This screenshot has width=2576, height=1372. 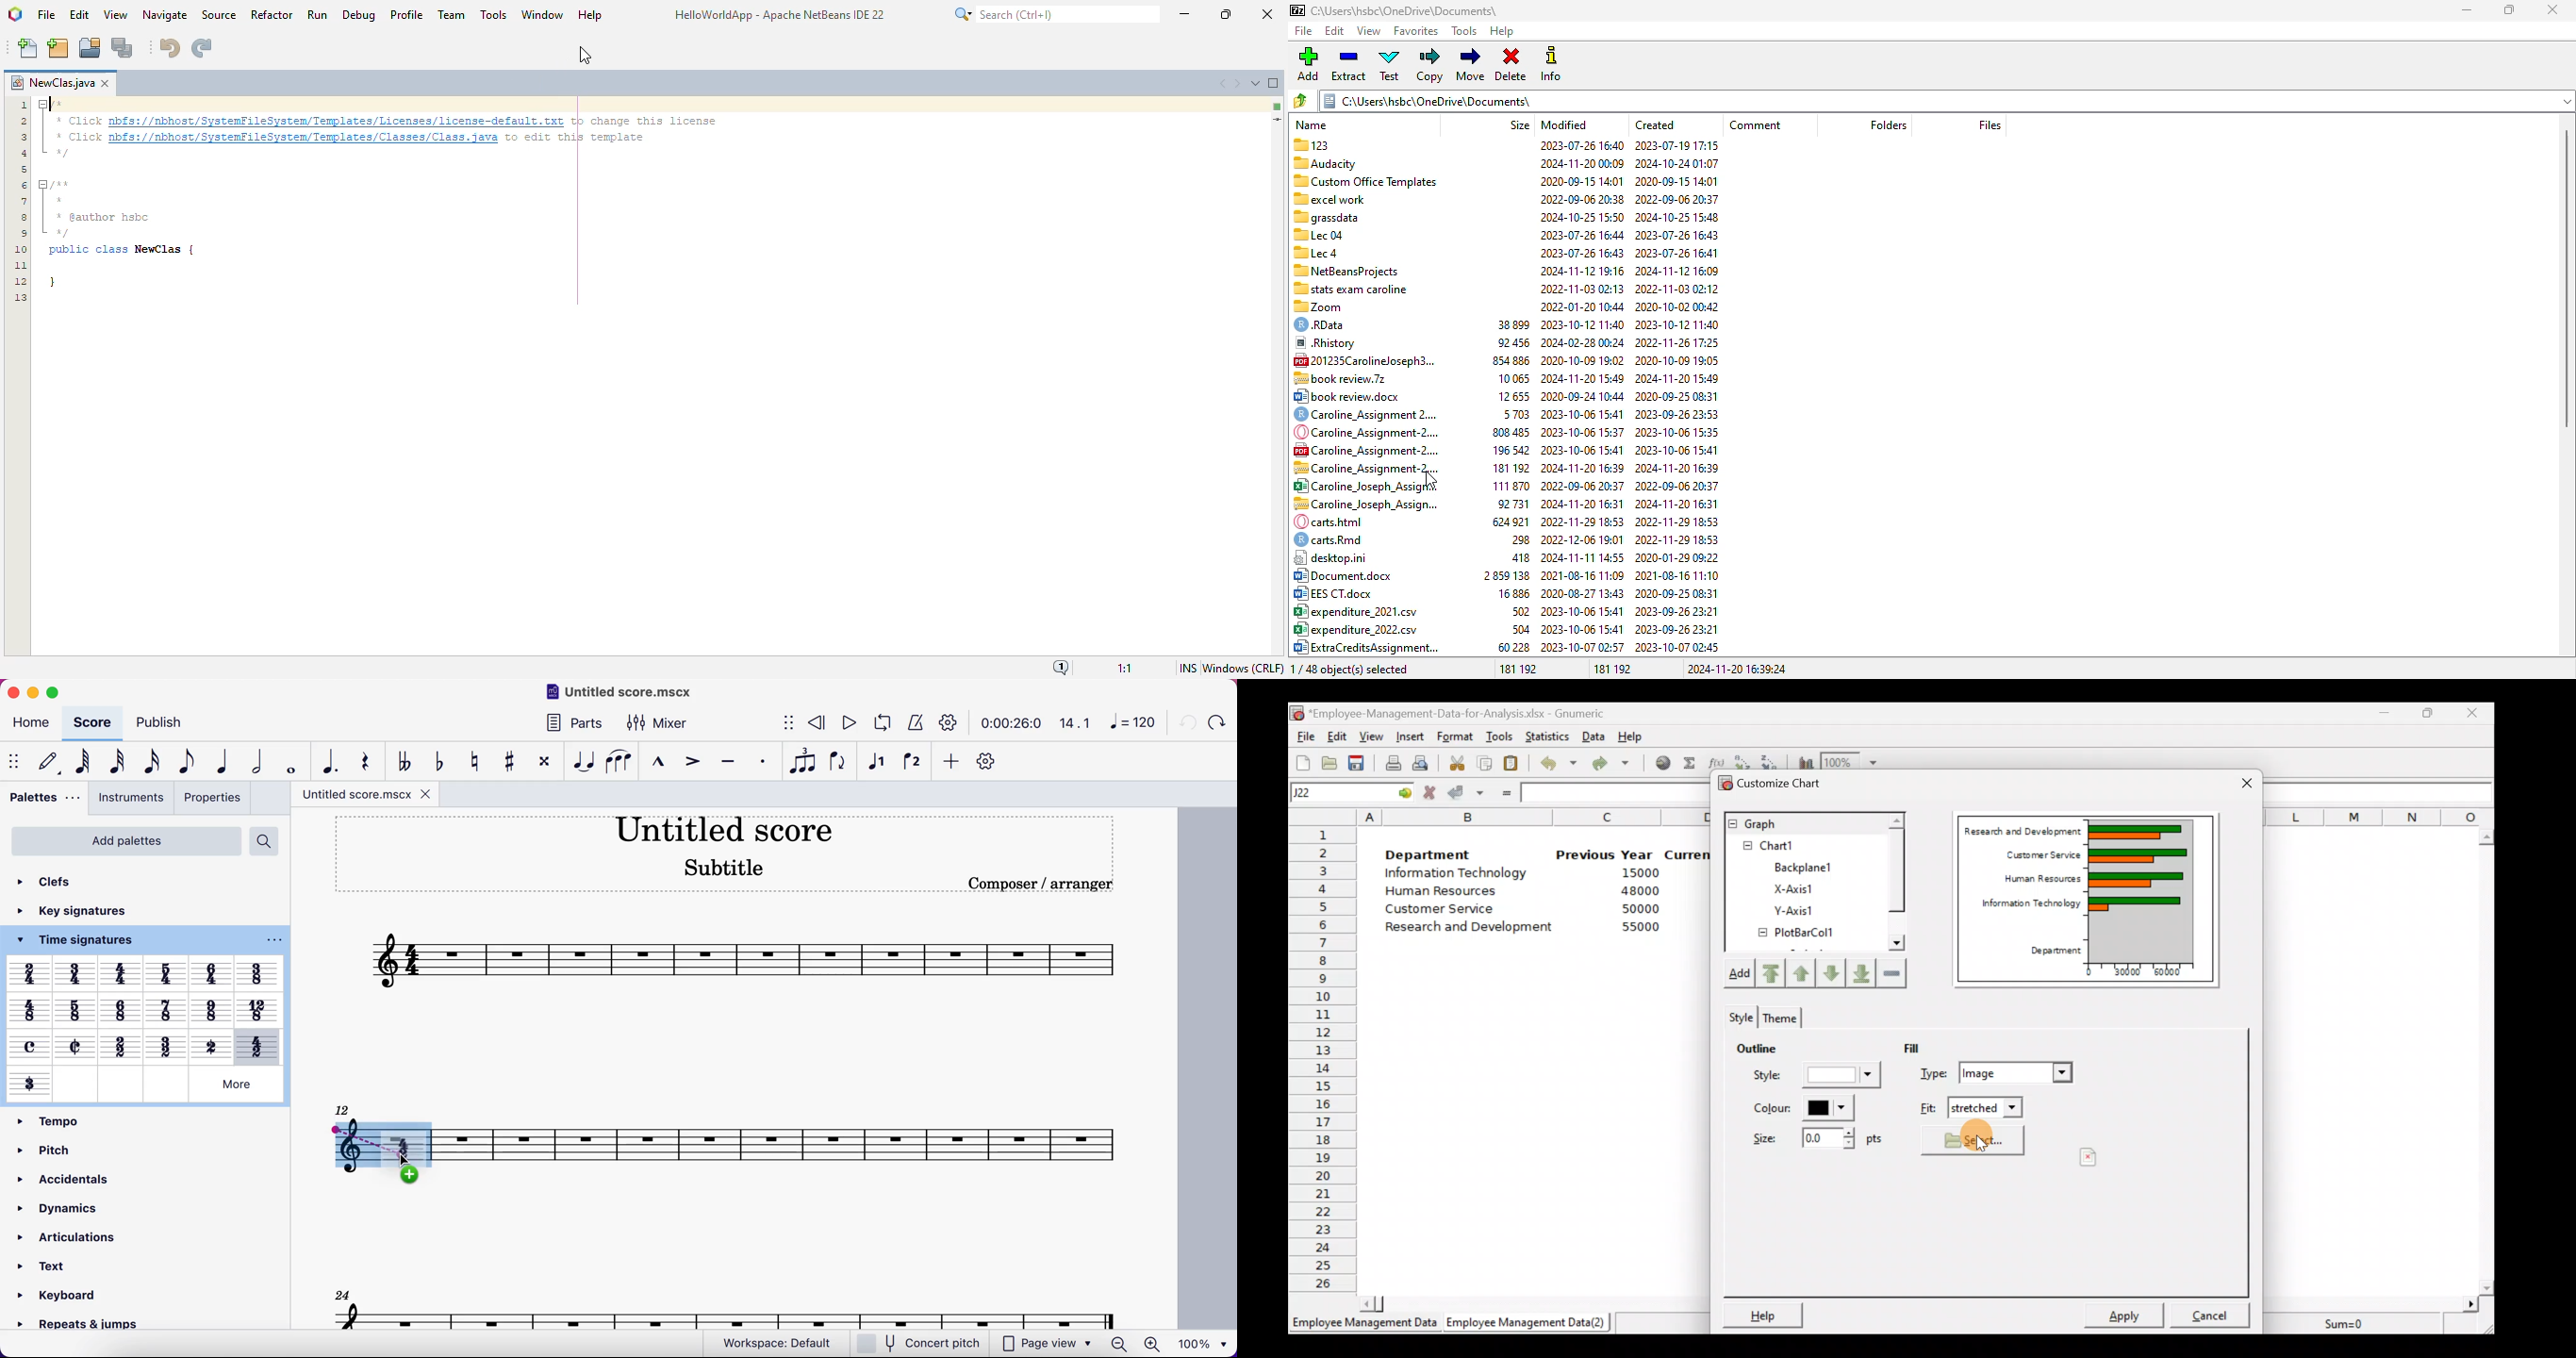 I want to click on folder name, so click(x=1404, y=10).